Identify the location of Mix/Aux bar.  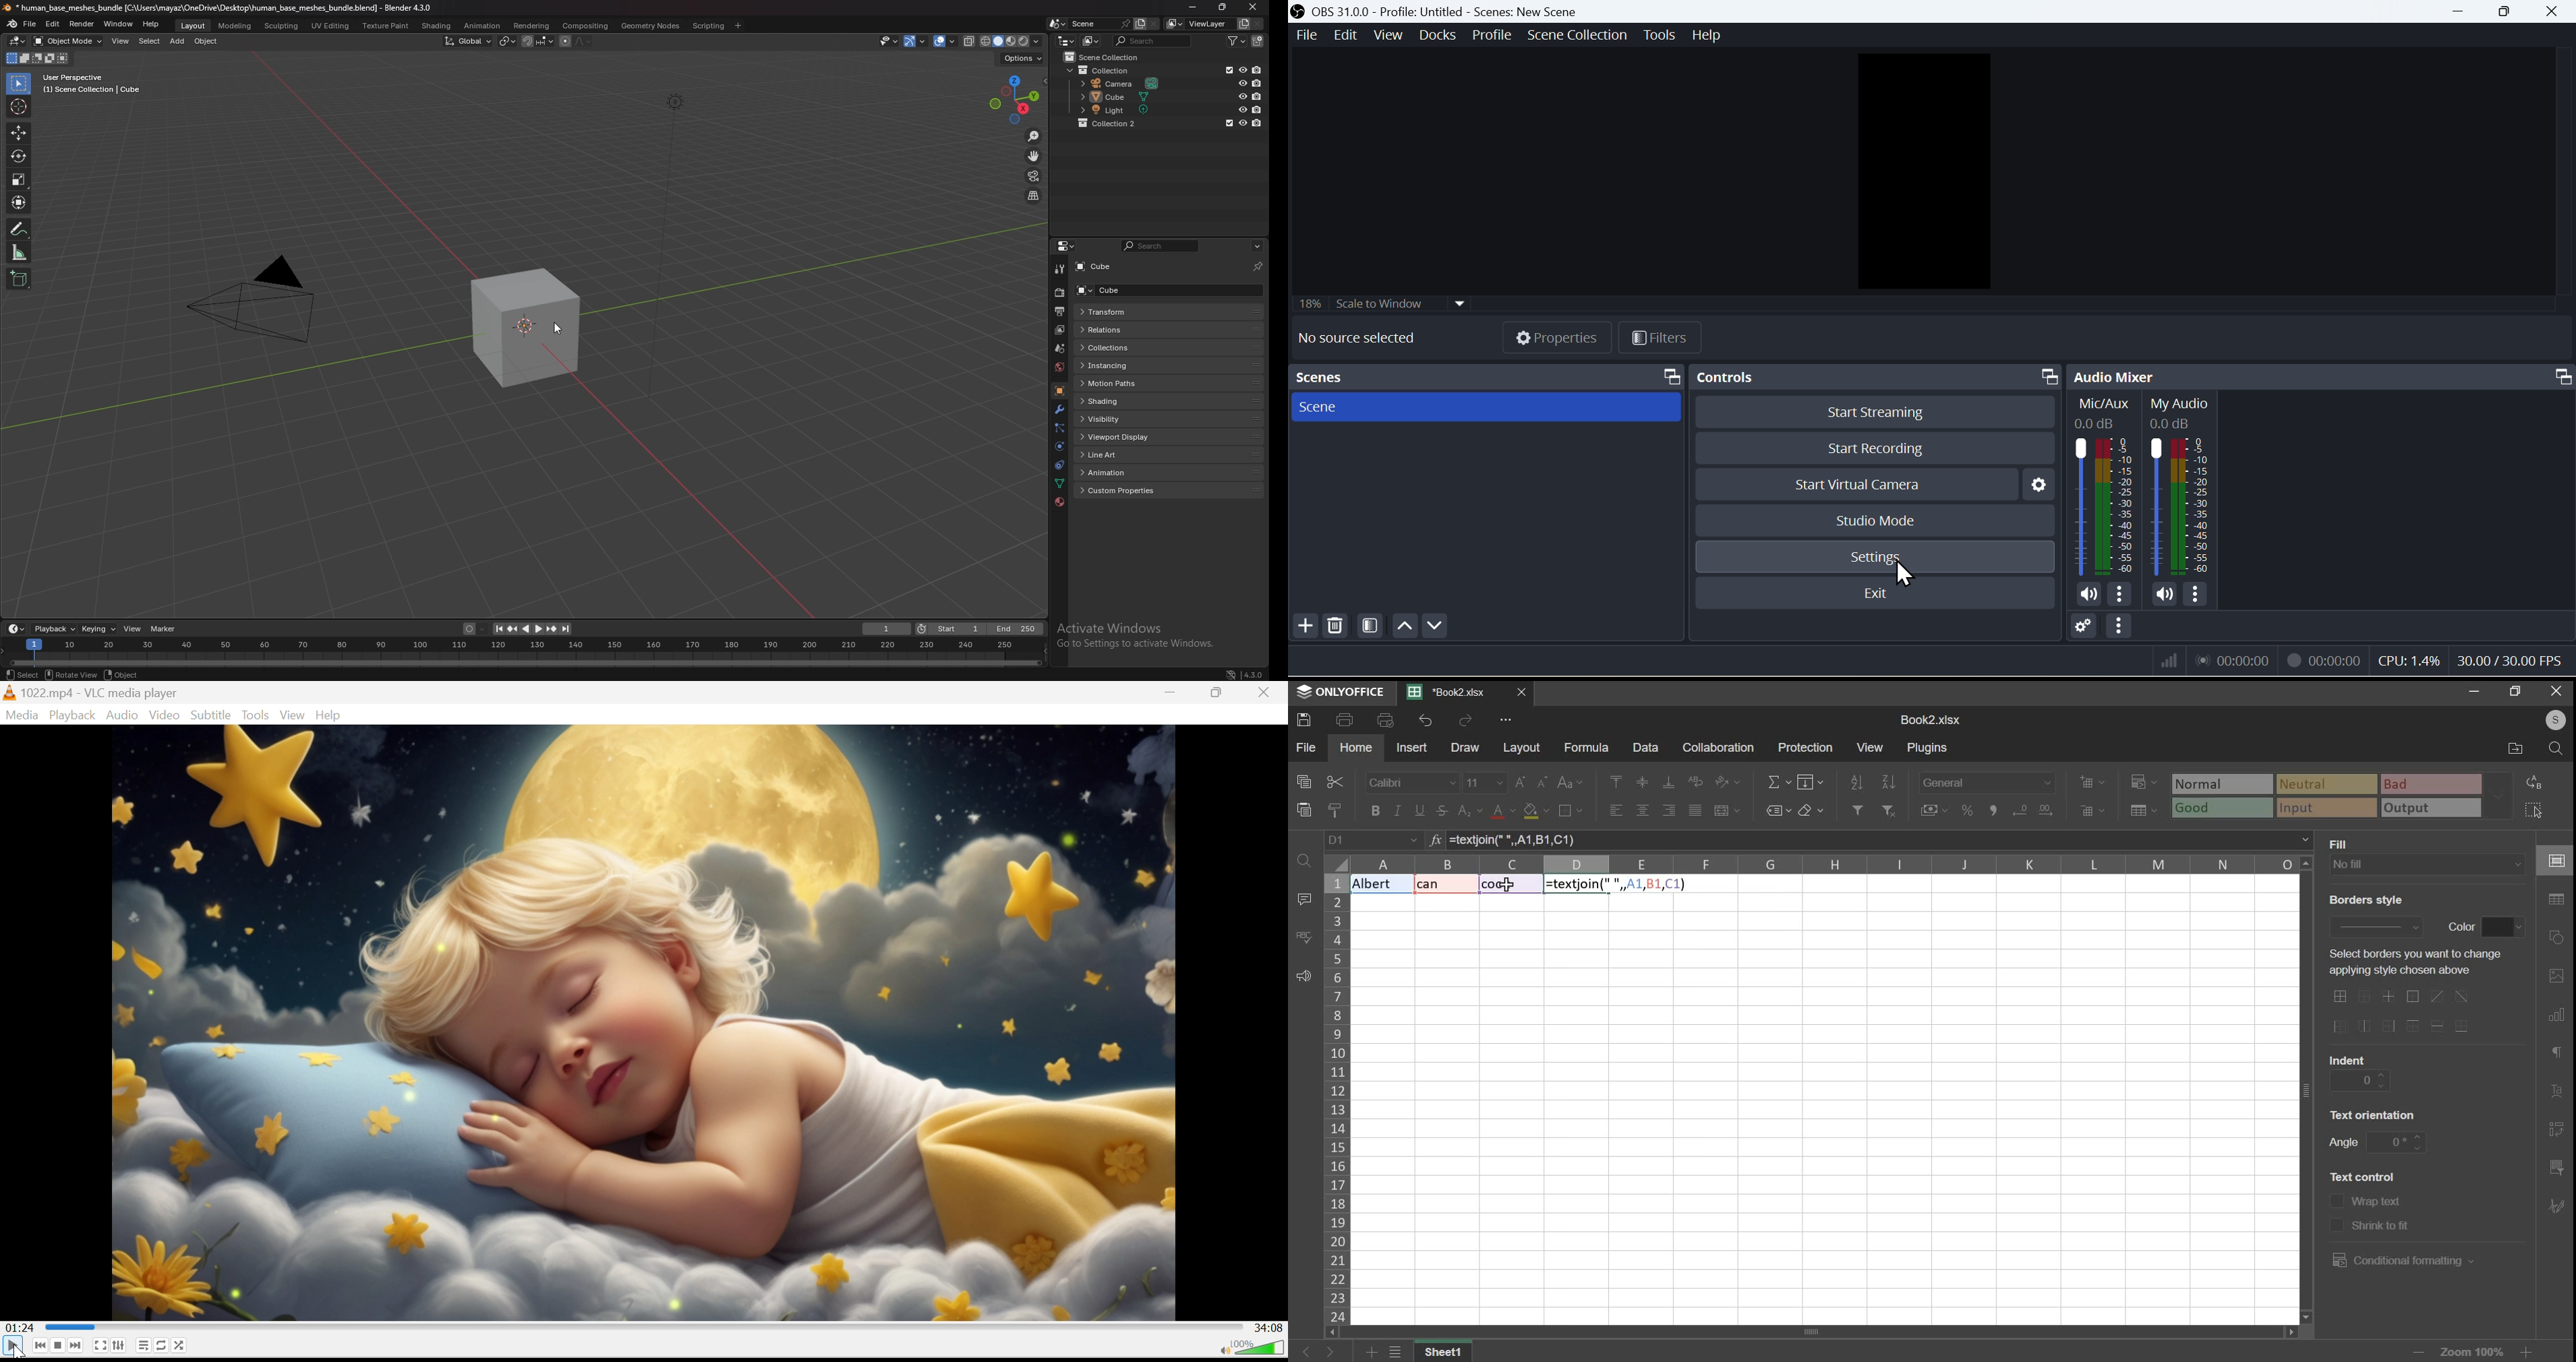
(2104, 495).